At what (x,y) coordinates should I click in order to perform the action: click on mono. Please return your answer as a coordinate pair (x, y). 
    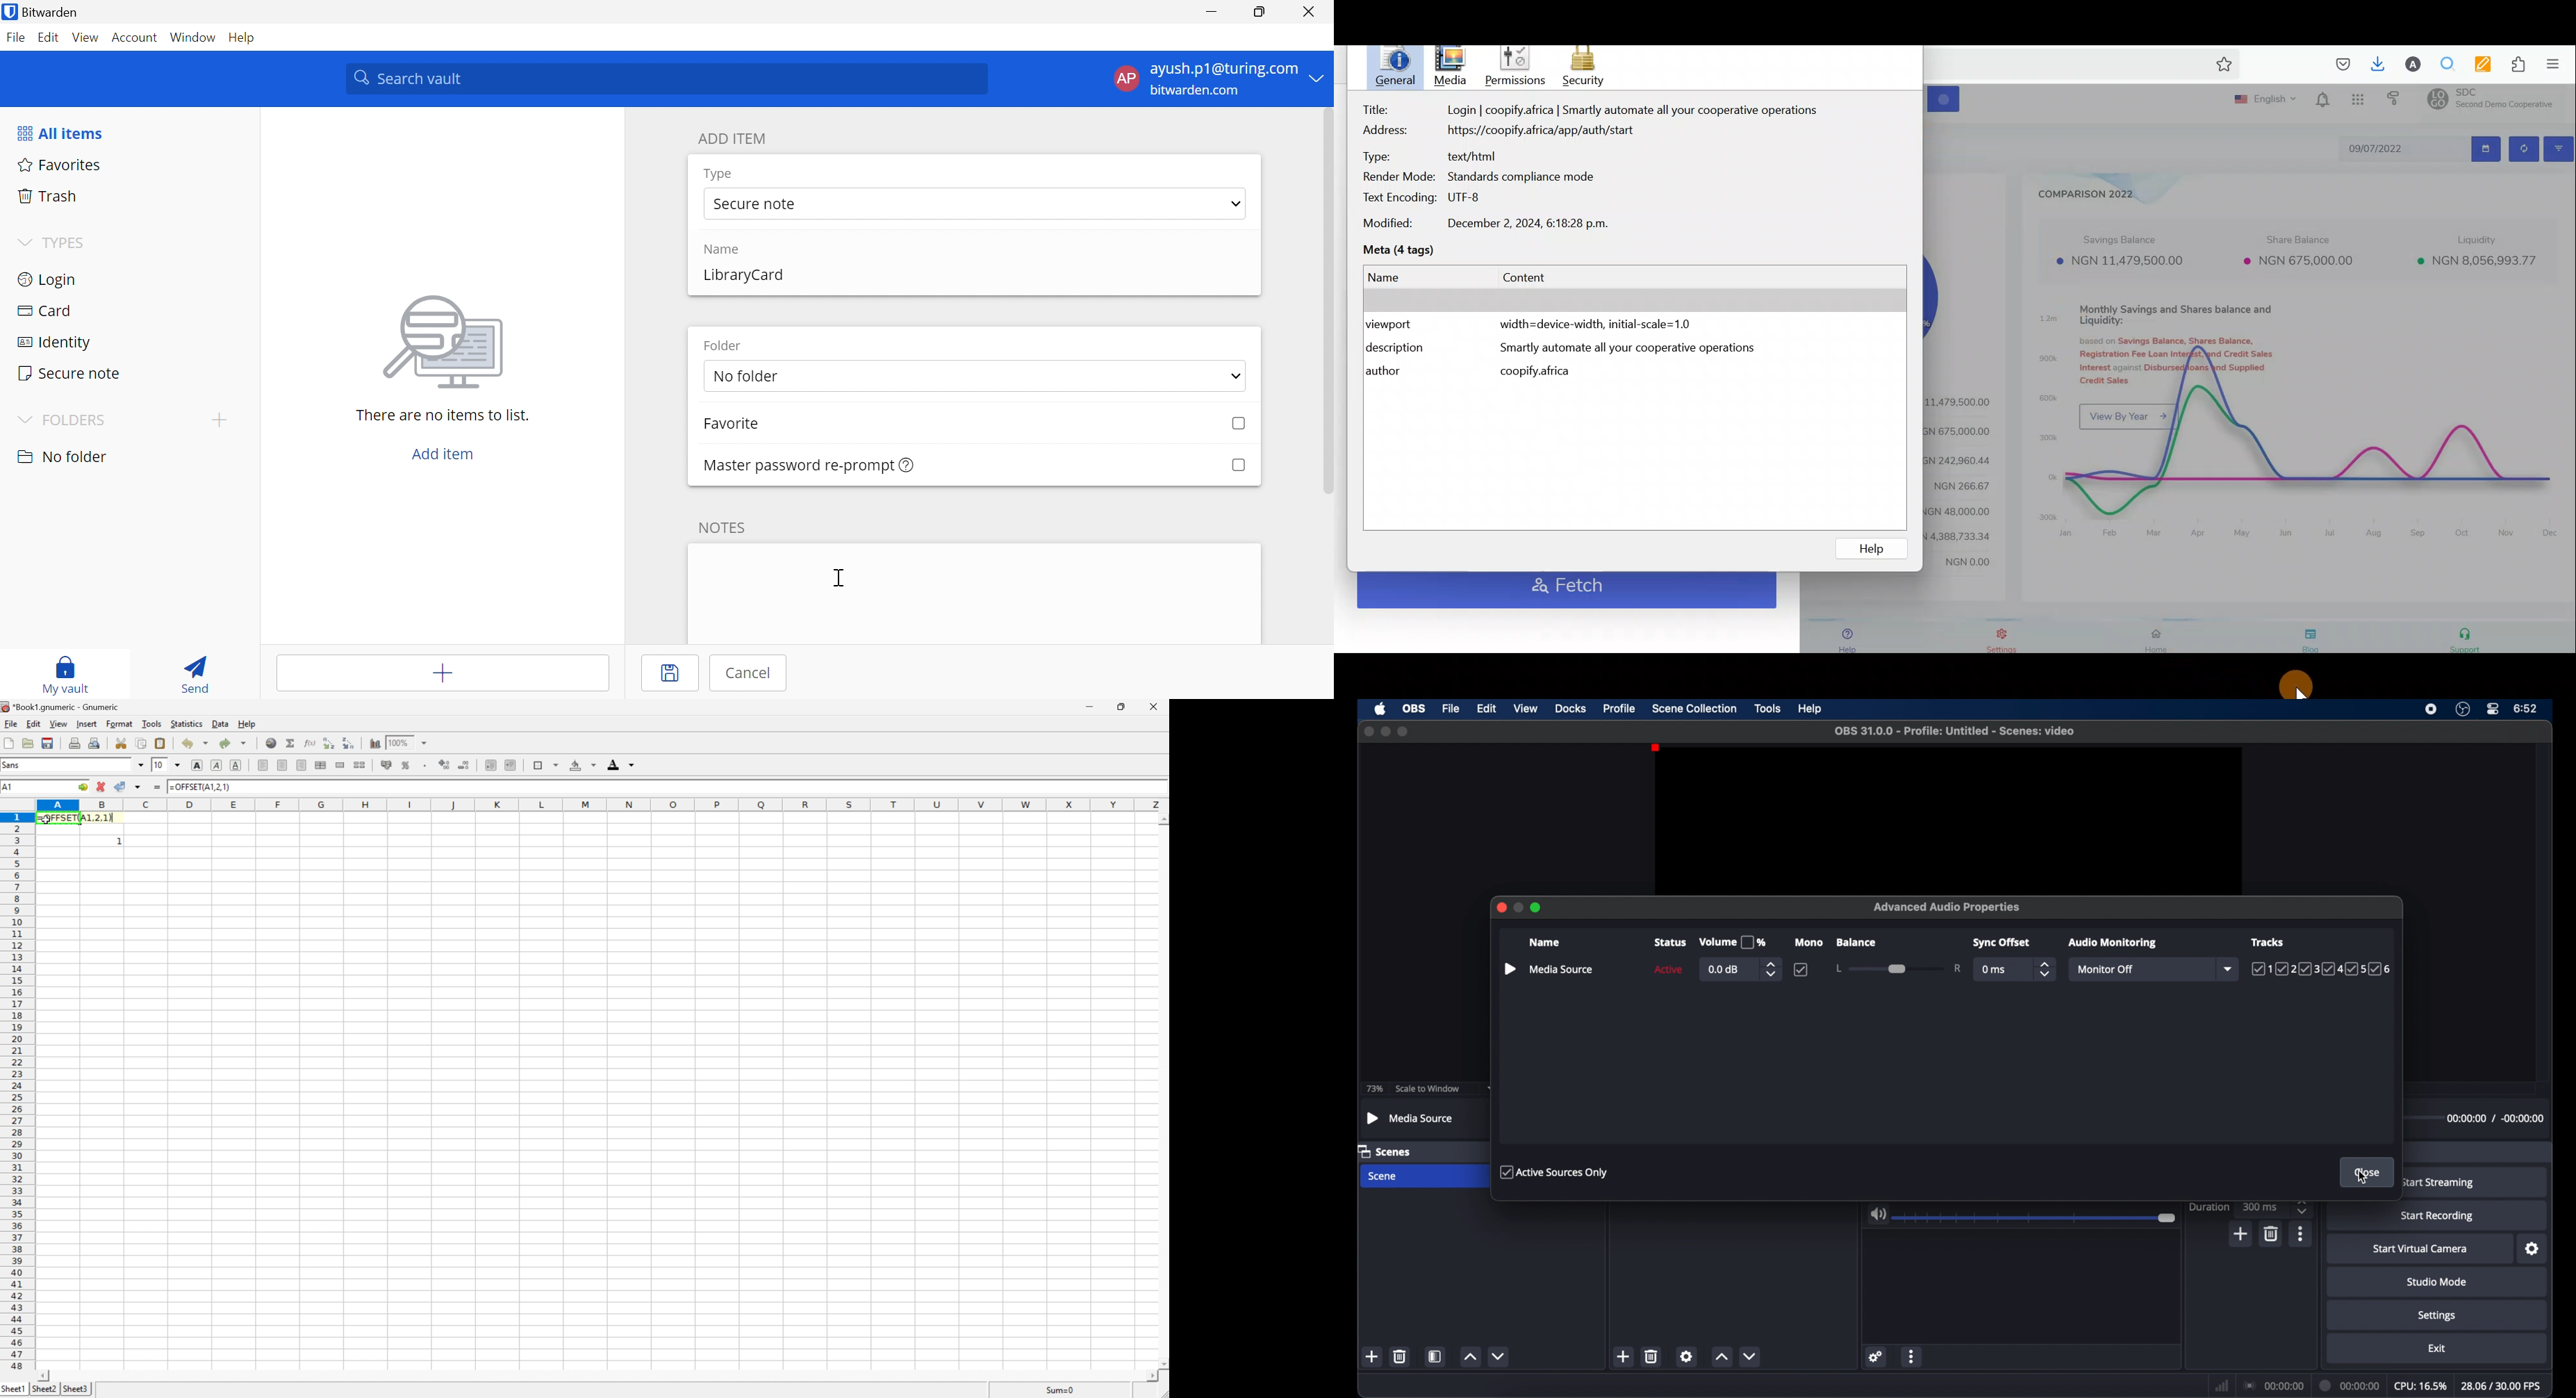
    Looking at the image, I should click on (1808, 943).